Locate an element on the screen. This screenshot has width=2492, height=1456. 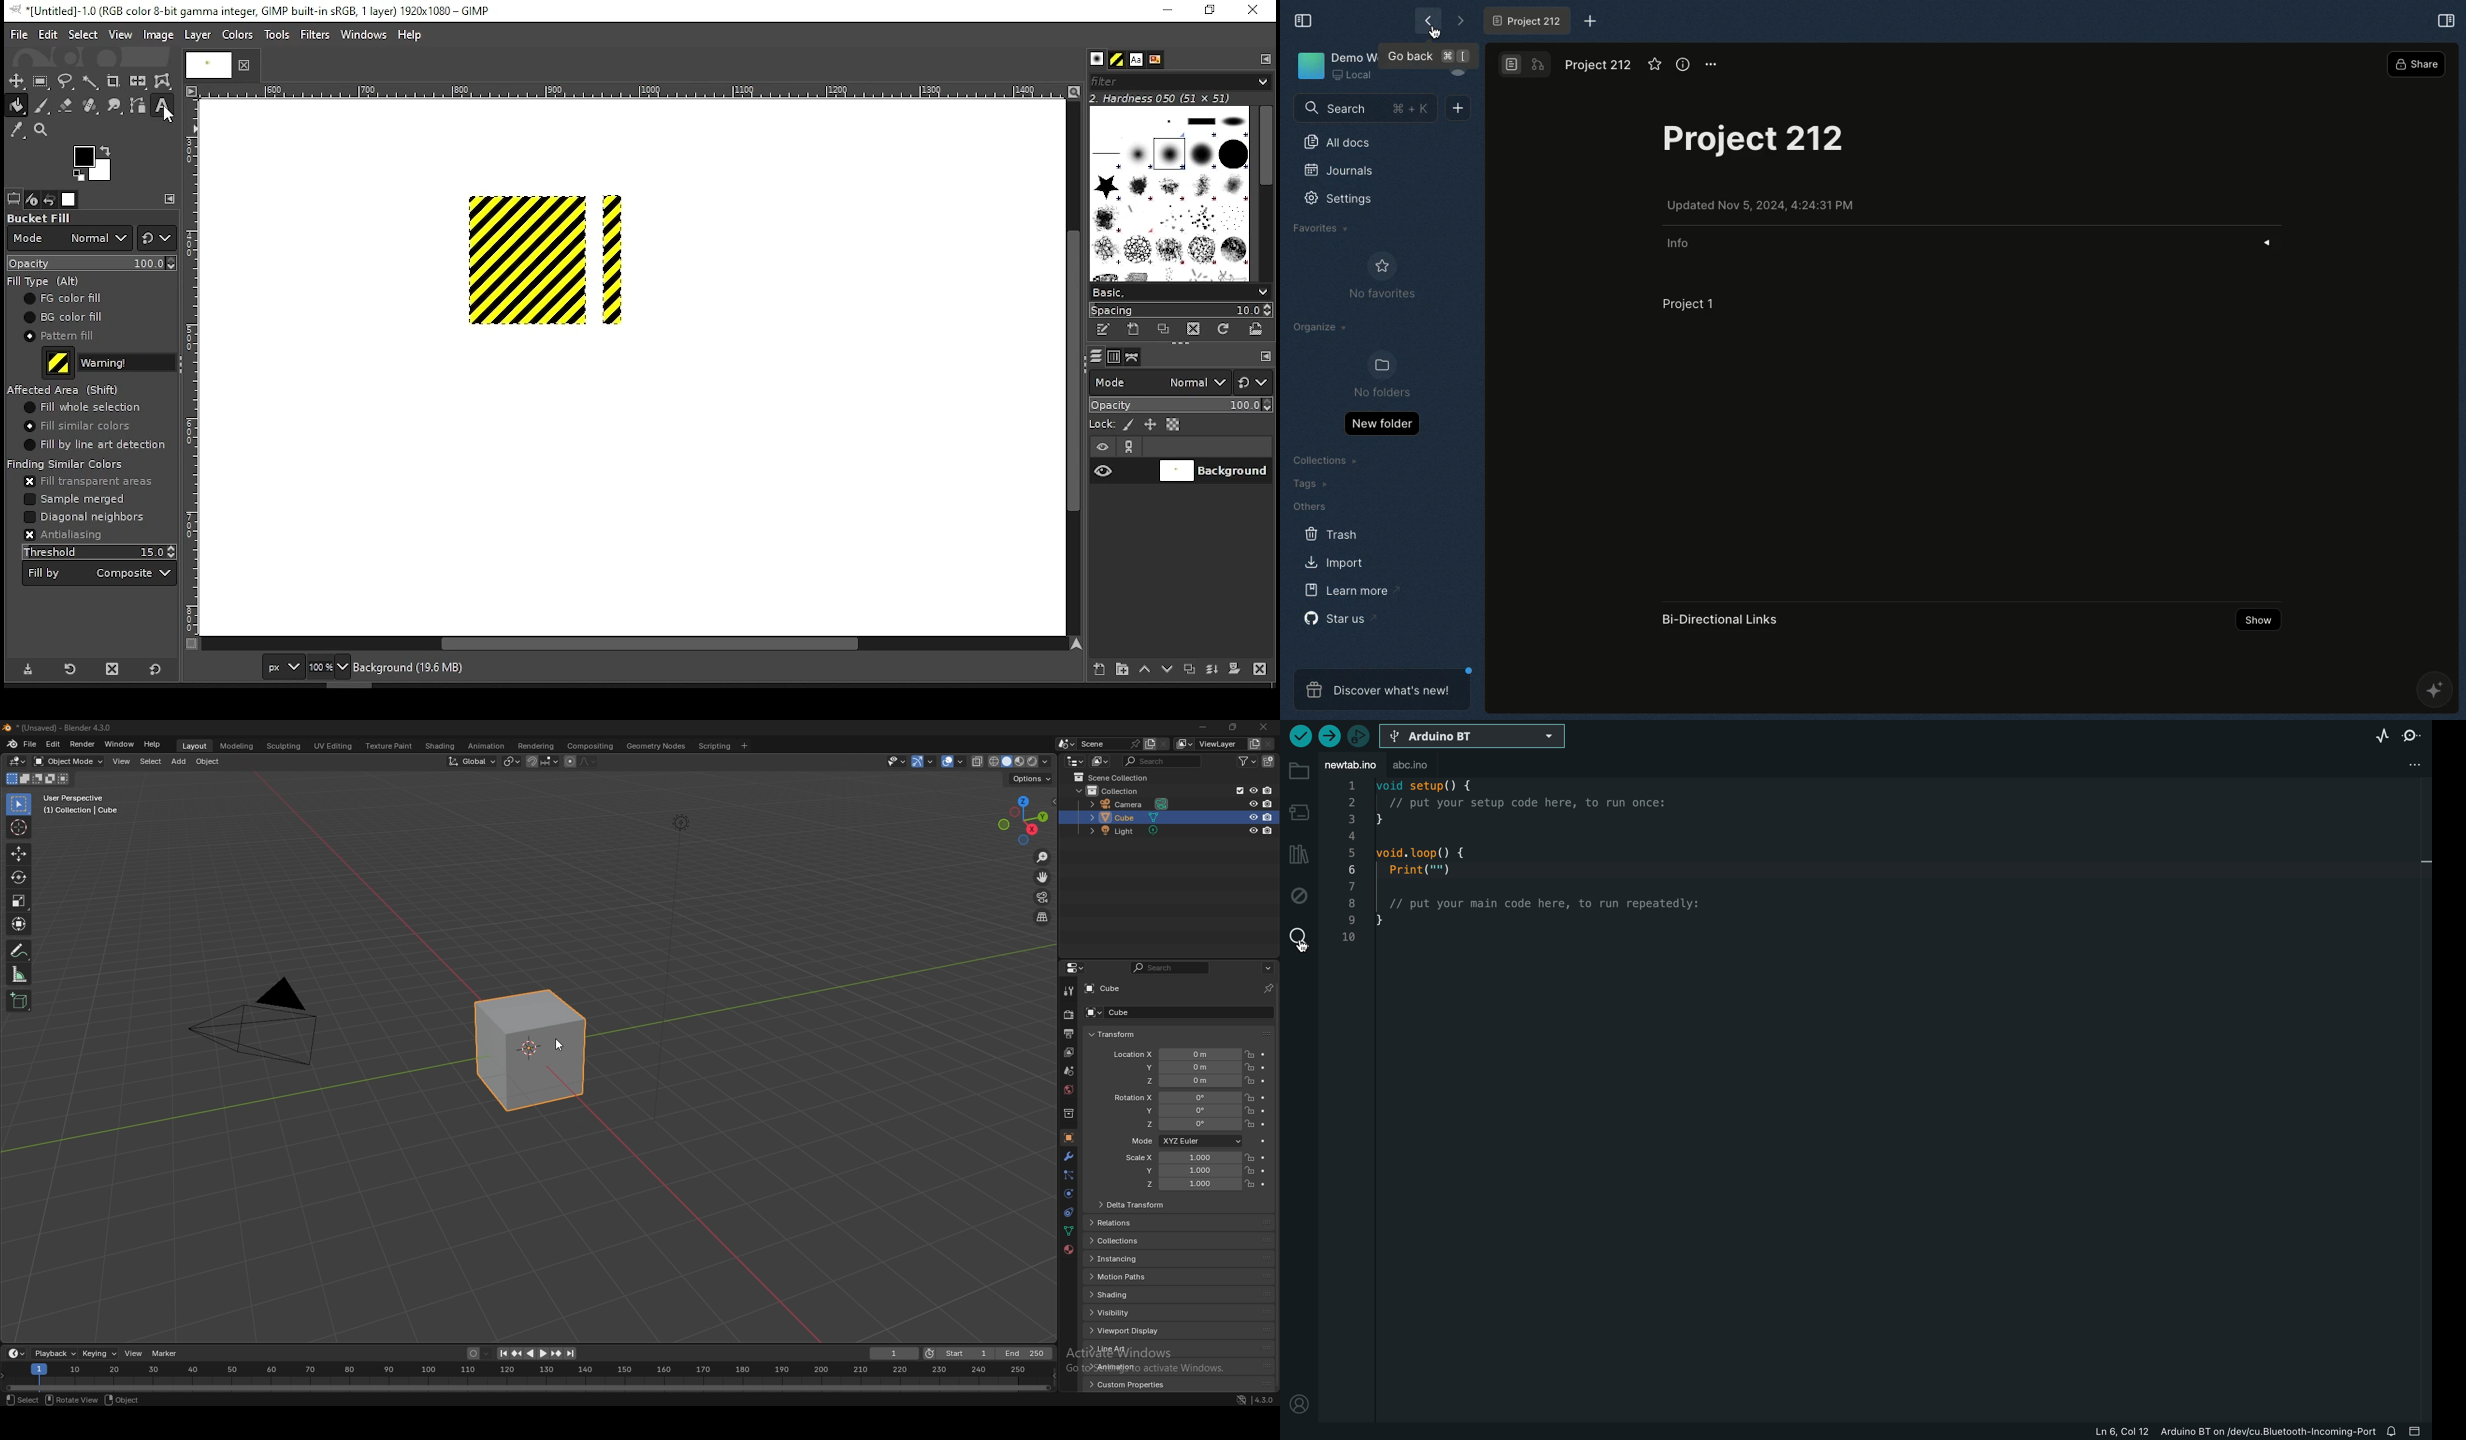
search is located at coordinates (1169, 968).